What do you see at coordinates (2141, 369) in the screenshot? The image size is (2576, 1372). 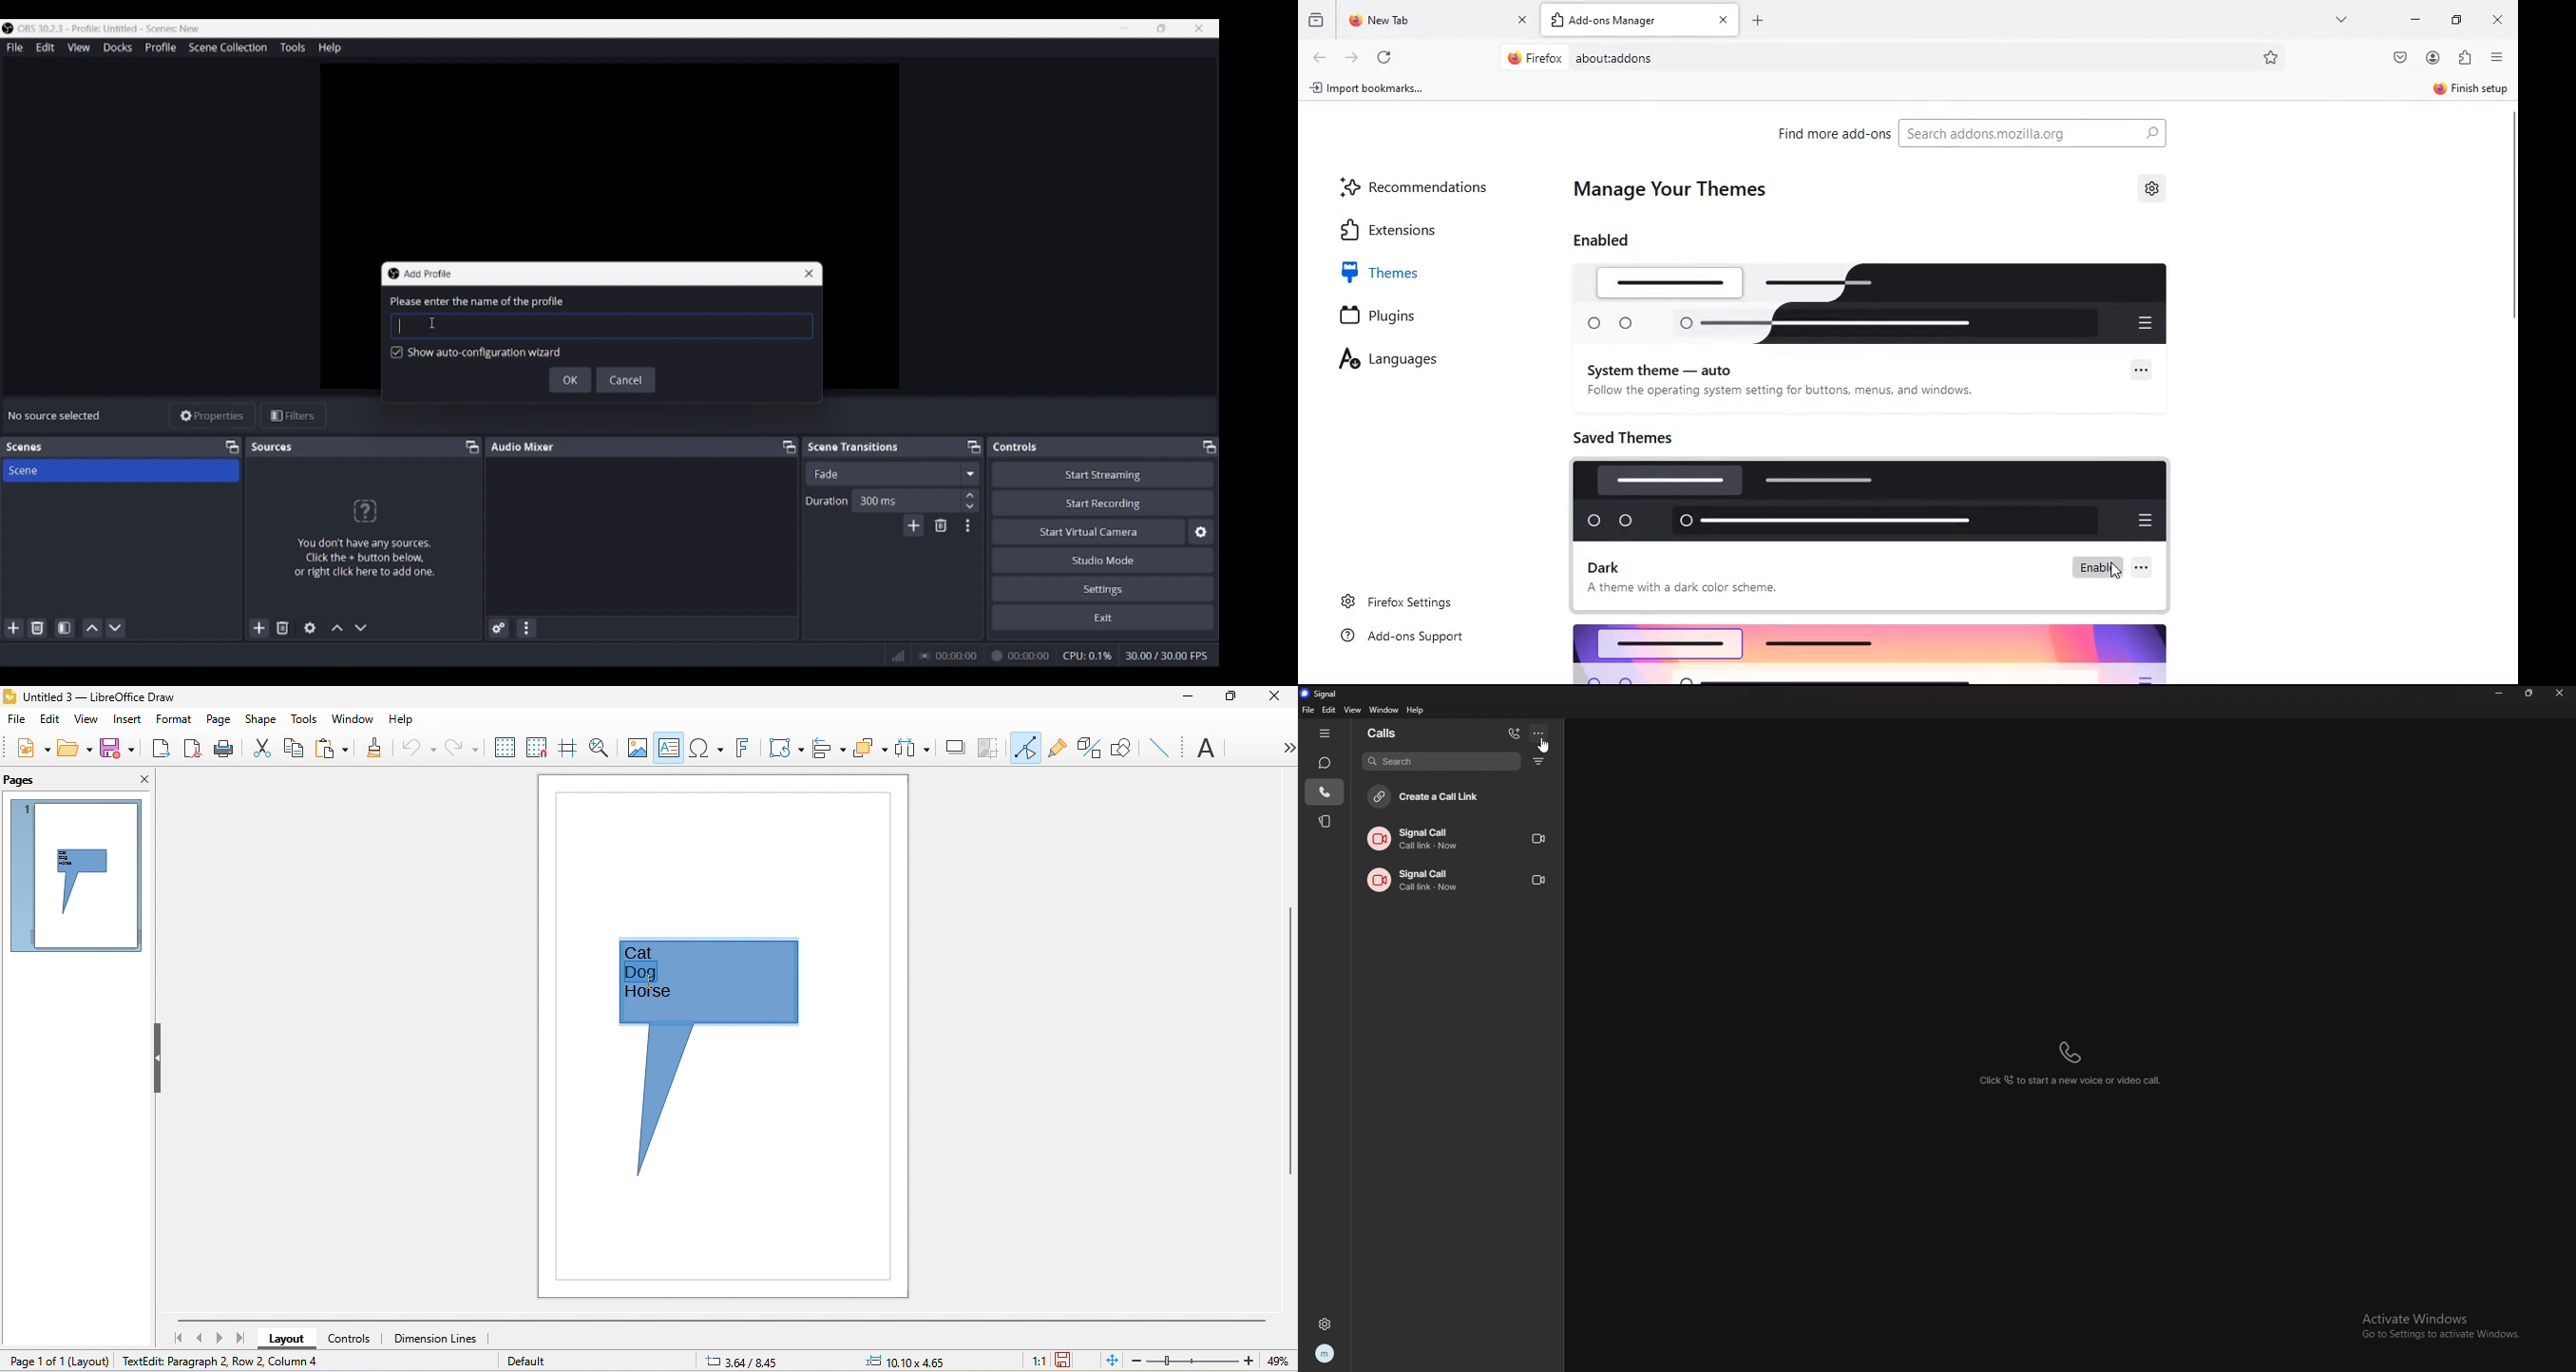 I see `more` at bounding box center [2141, 369].